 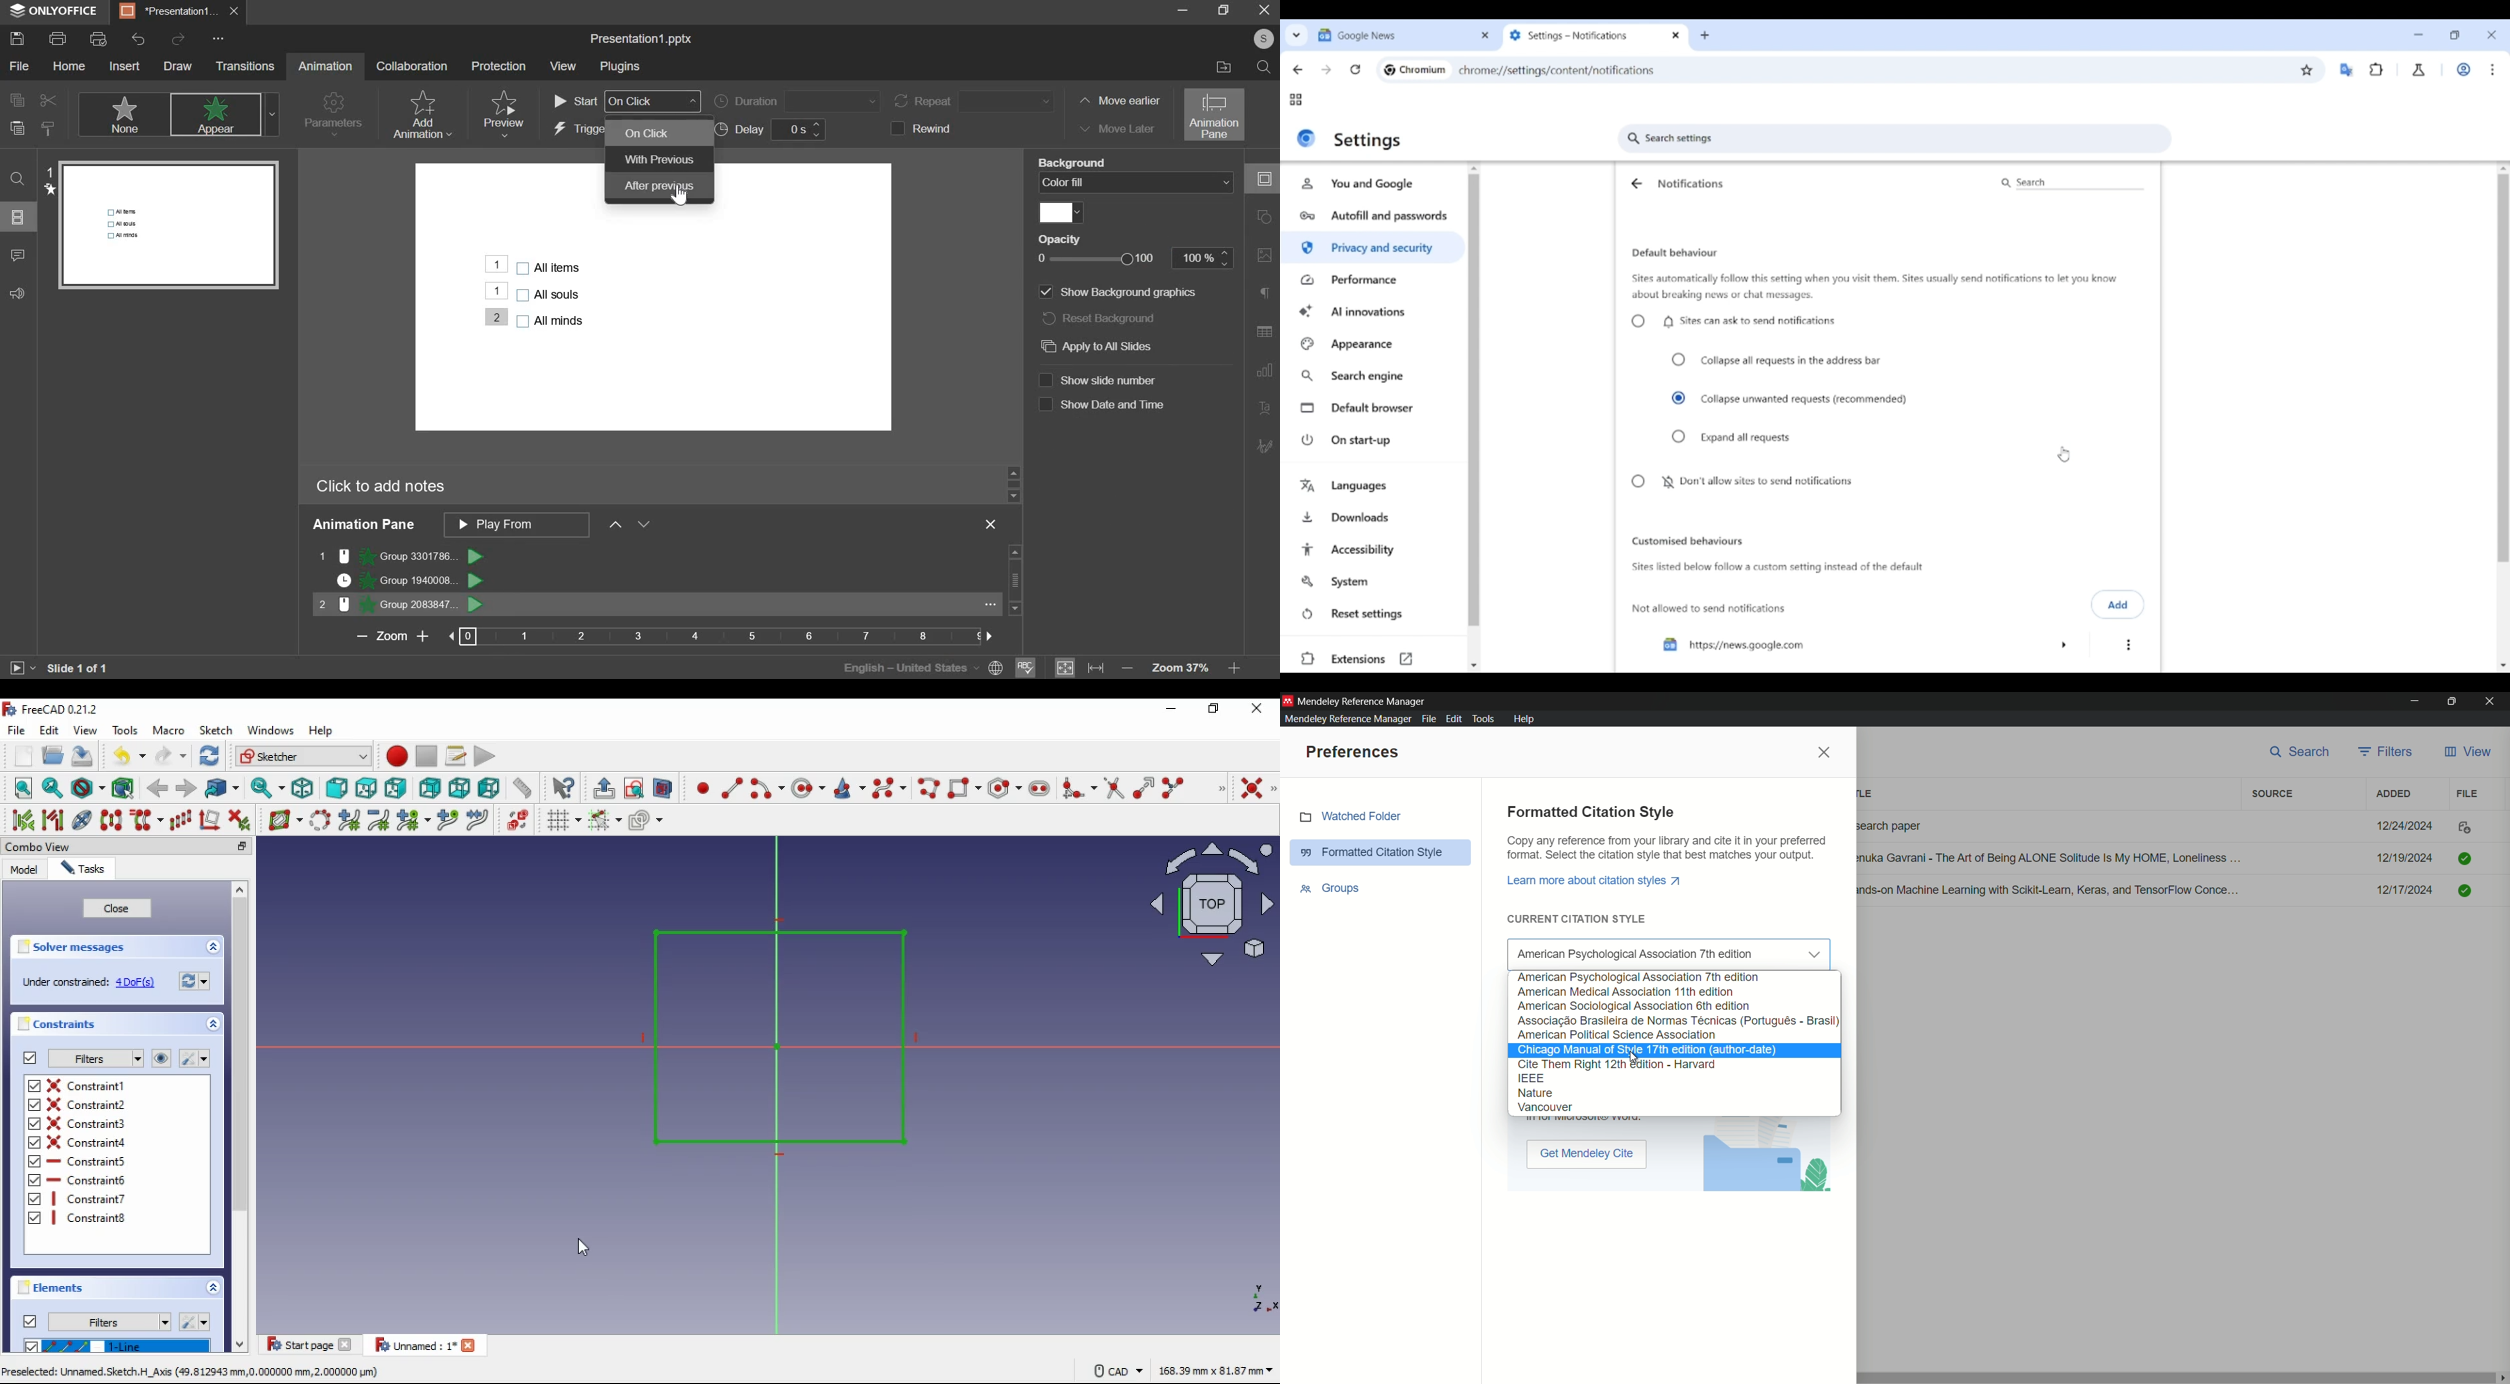 I want to click on axis, so click(x=1253, y=1295).